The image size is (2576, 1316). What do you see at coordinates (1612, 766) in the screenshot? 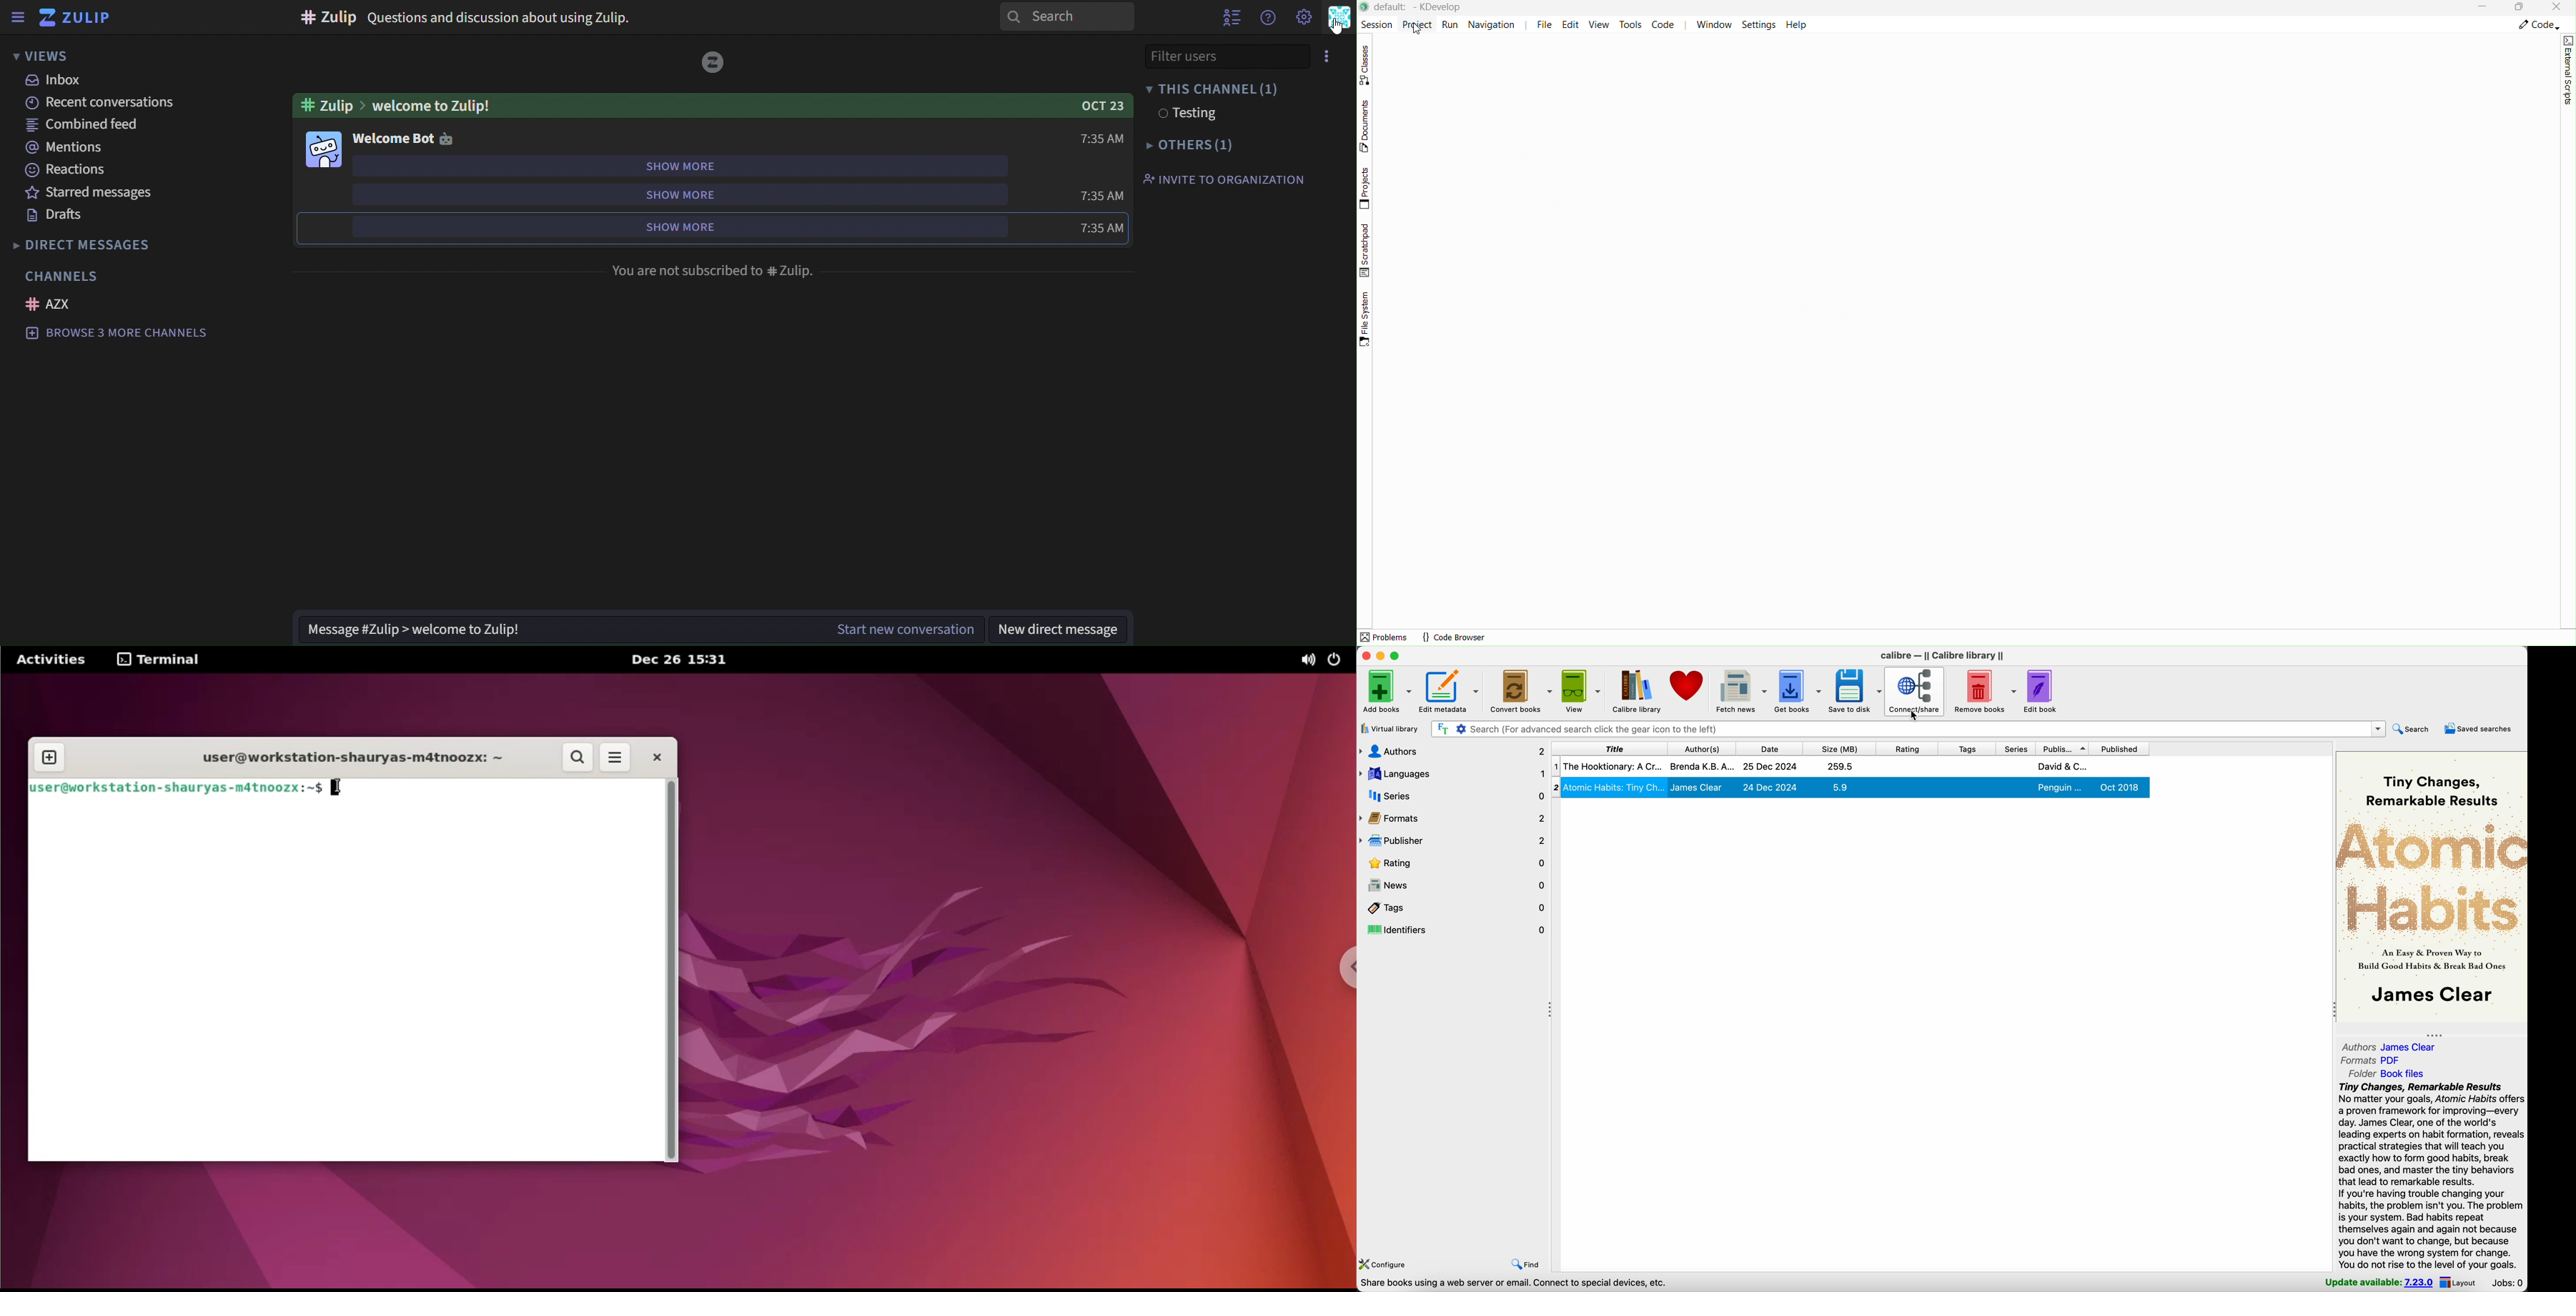
I see `The Hookitonary: A Cr` at bounding box center [1612, 766].